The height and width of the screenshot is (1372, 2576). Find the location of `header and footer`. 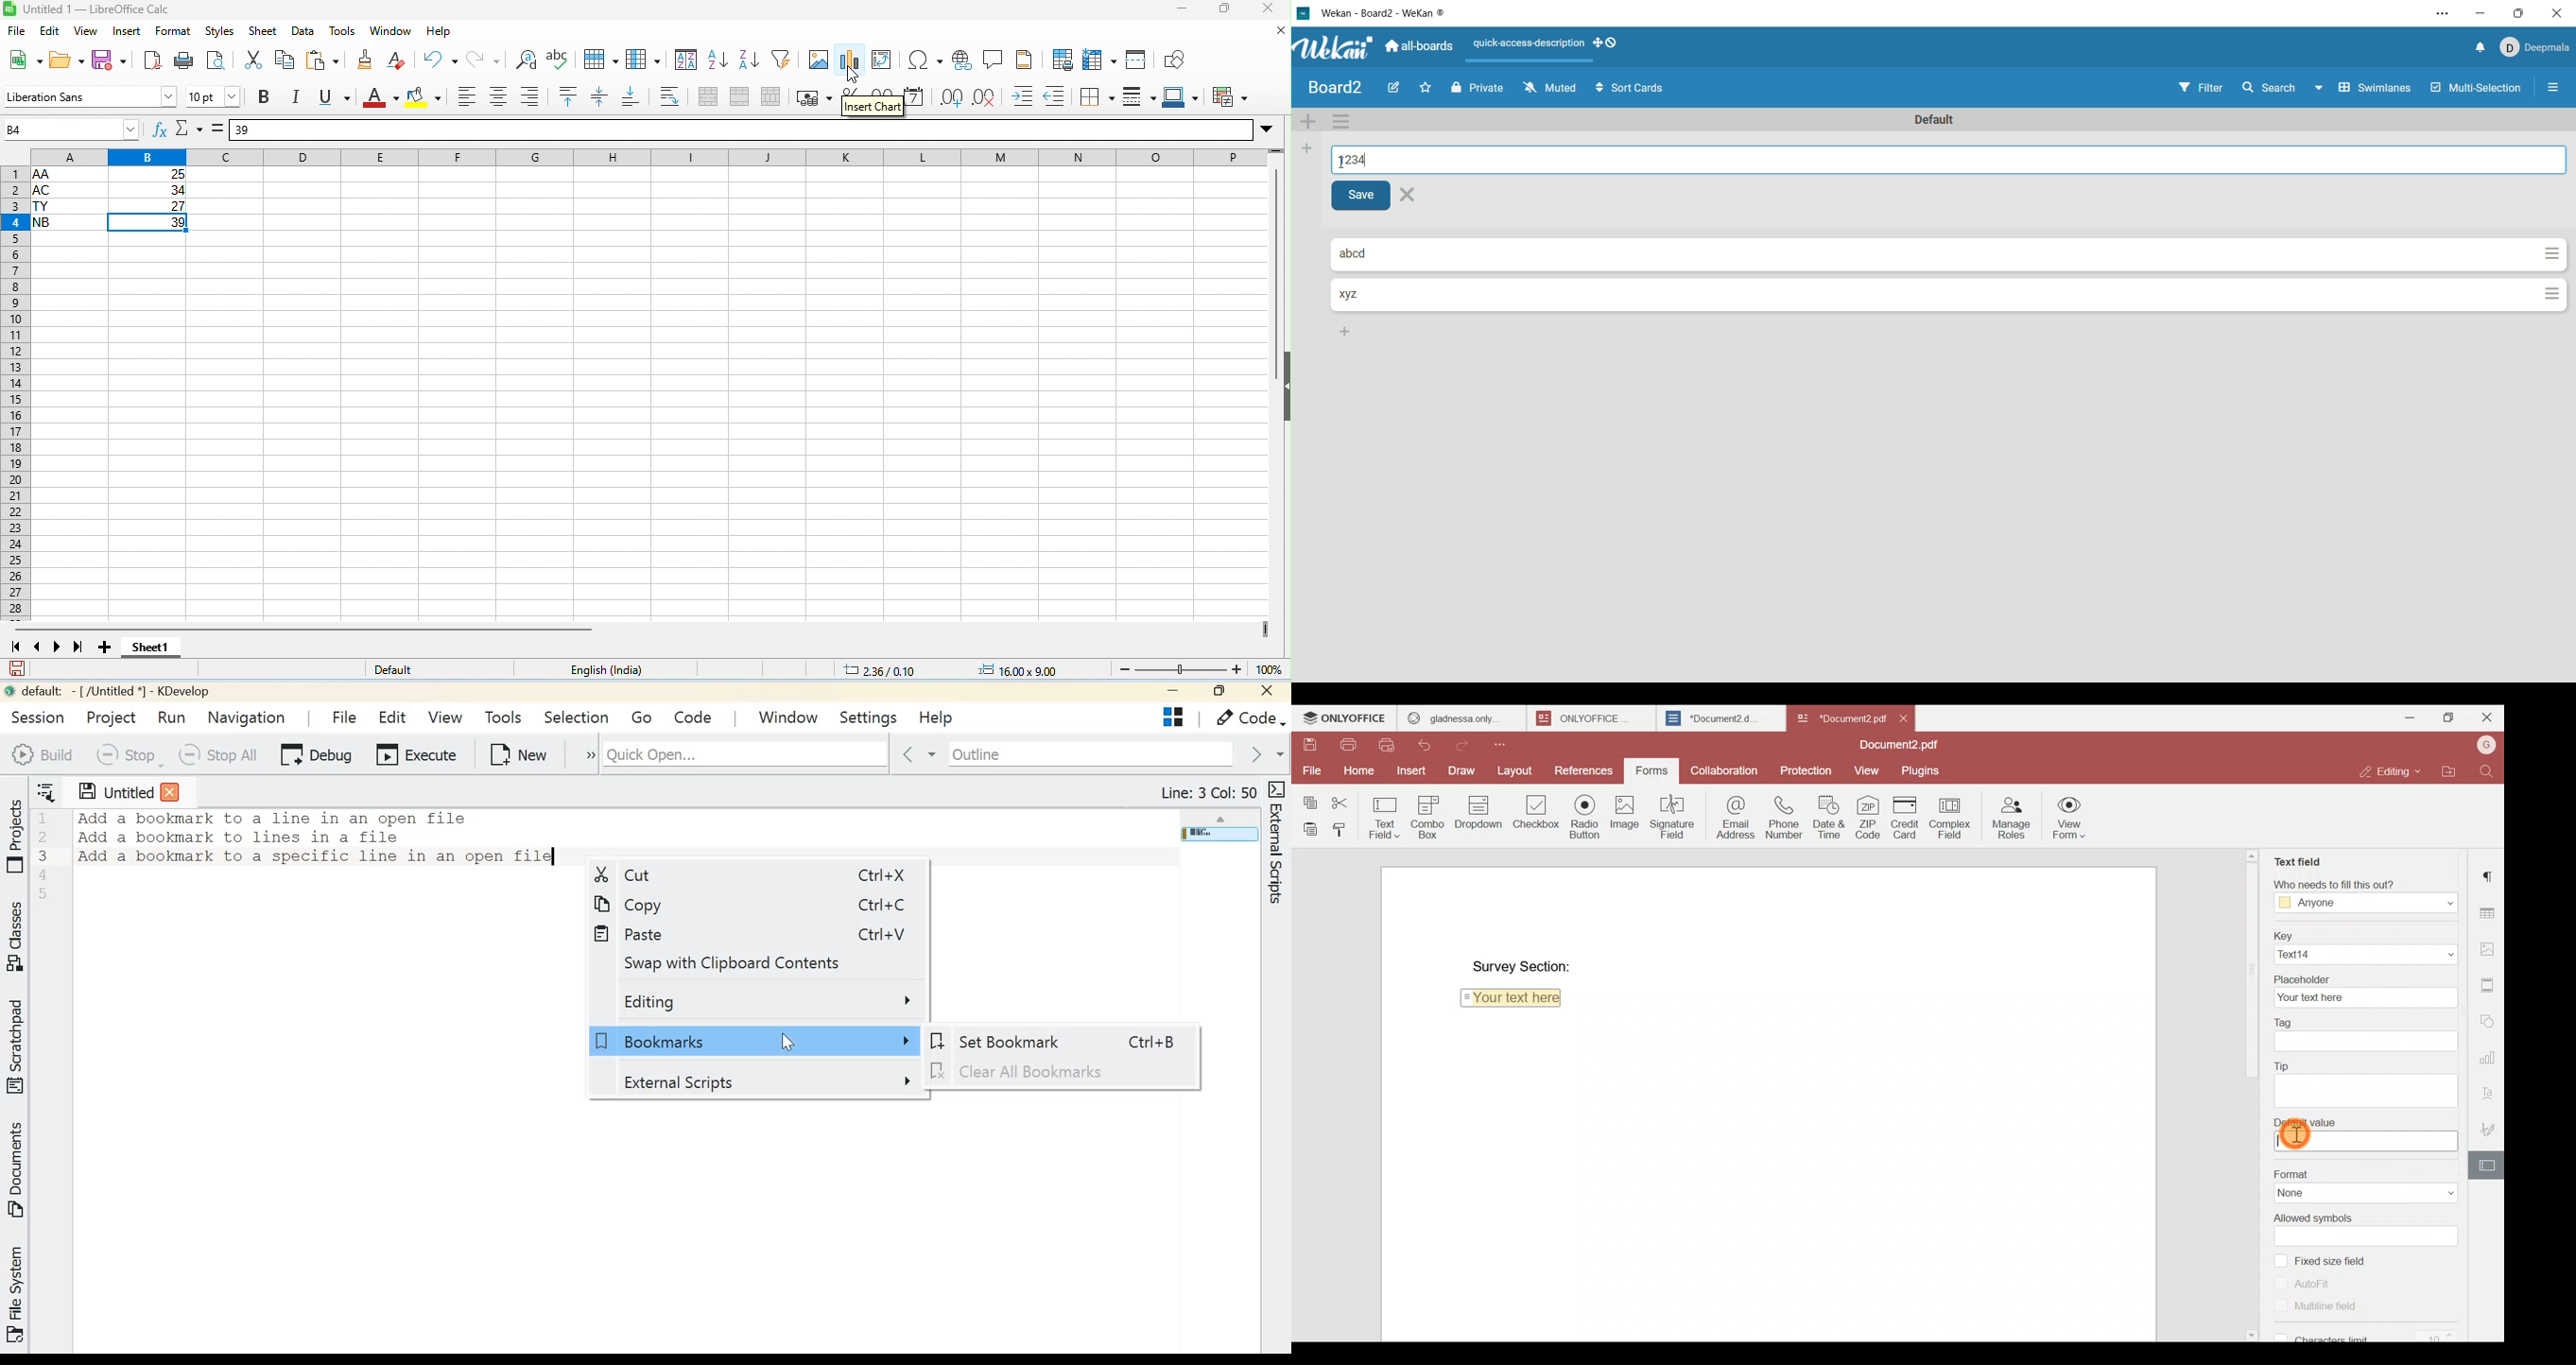

header and footer is located at coordinates (1025, 60).